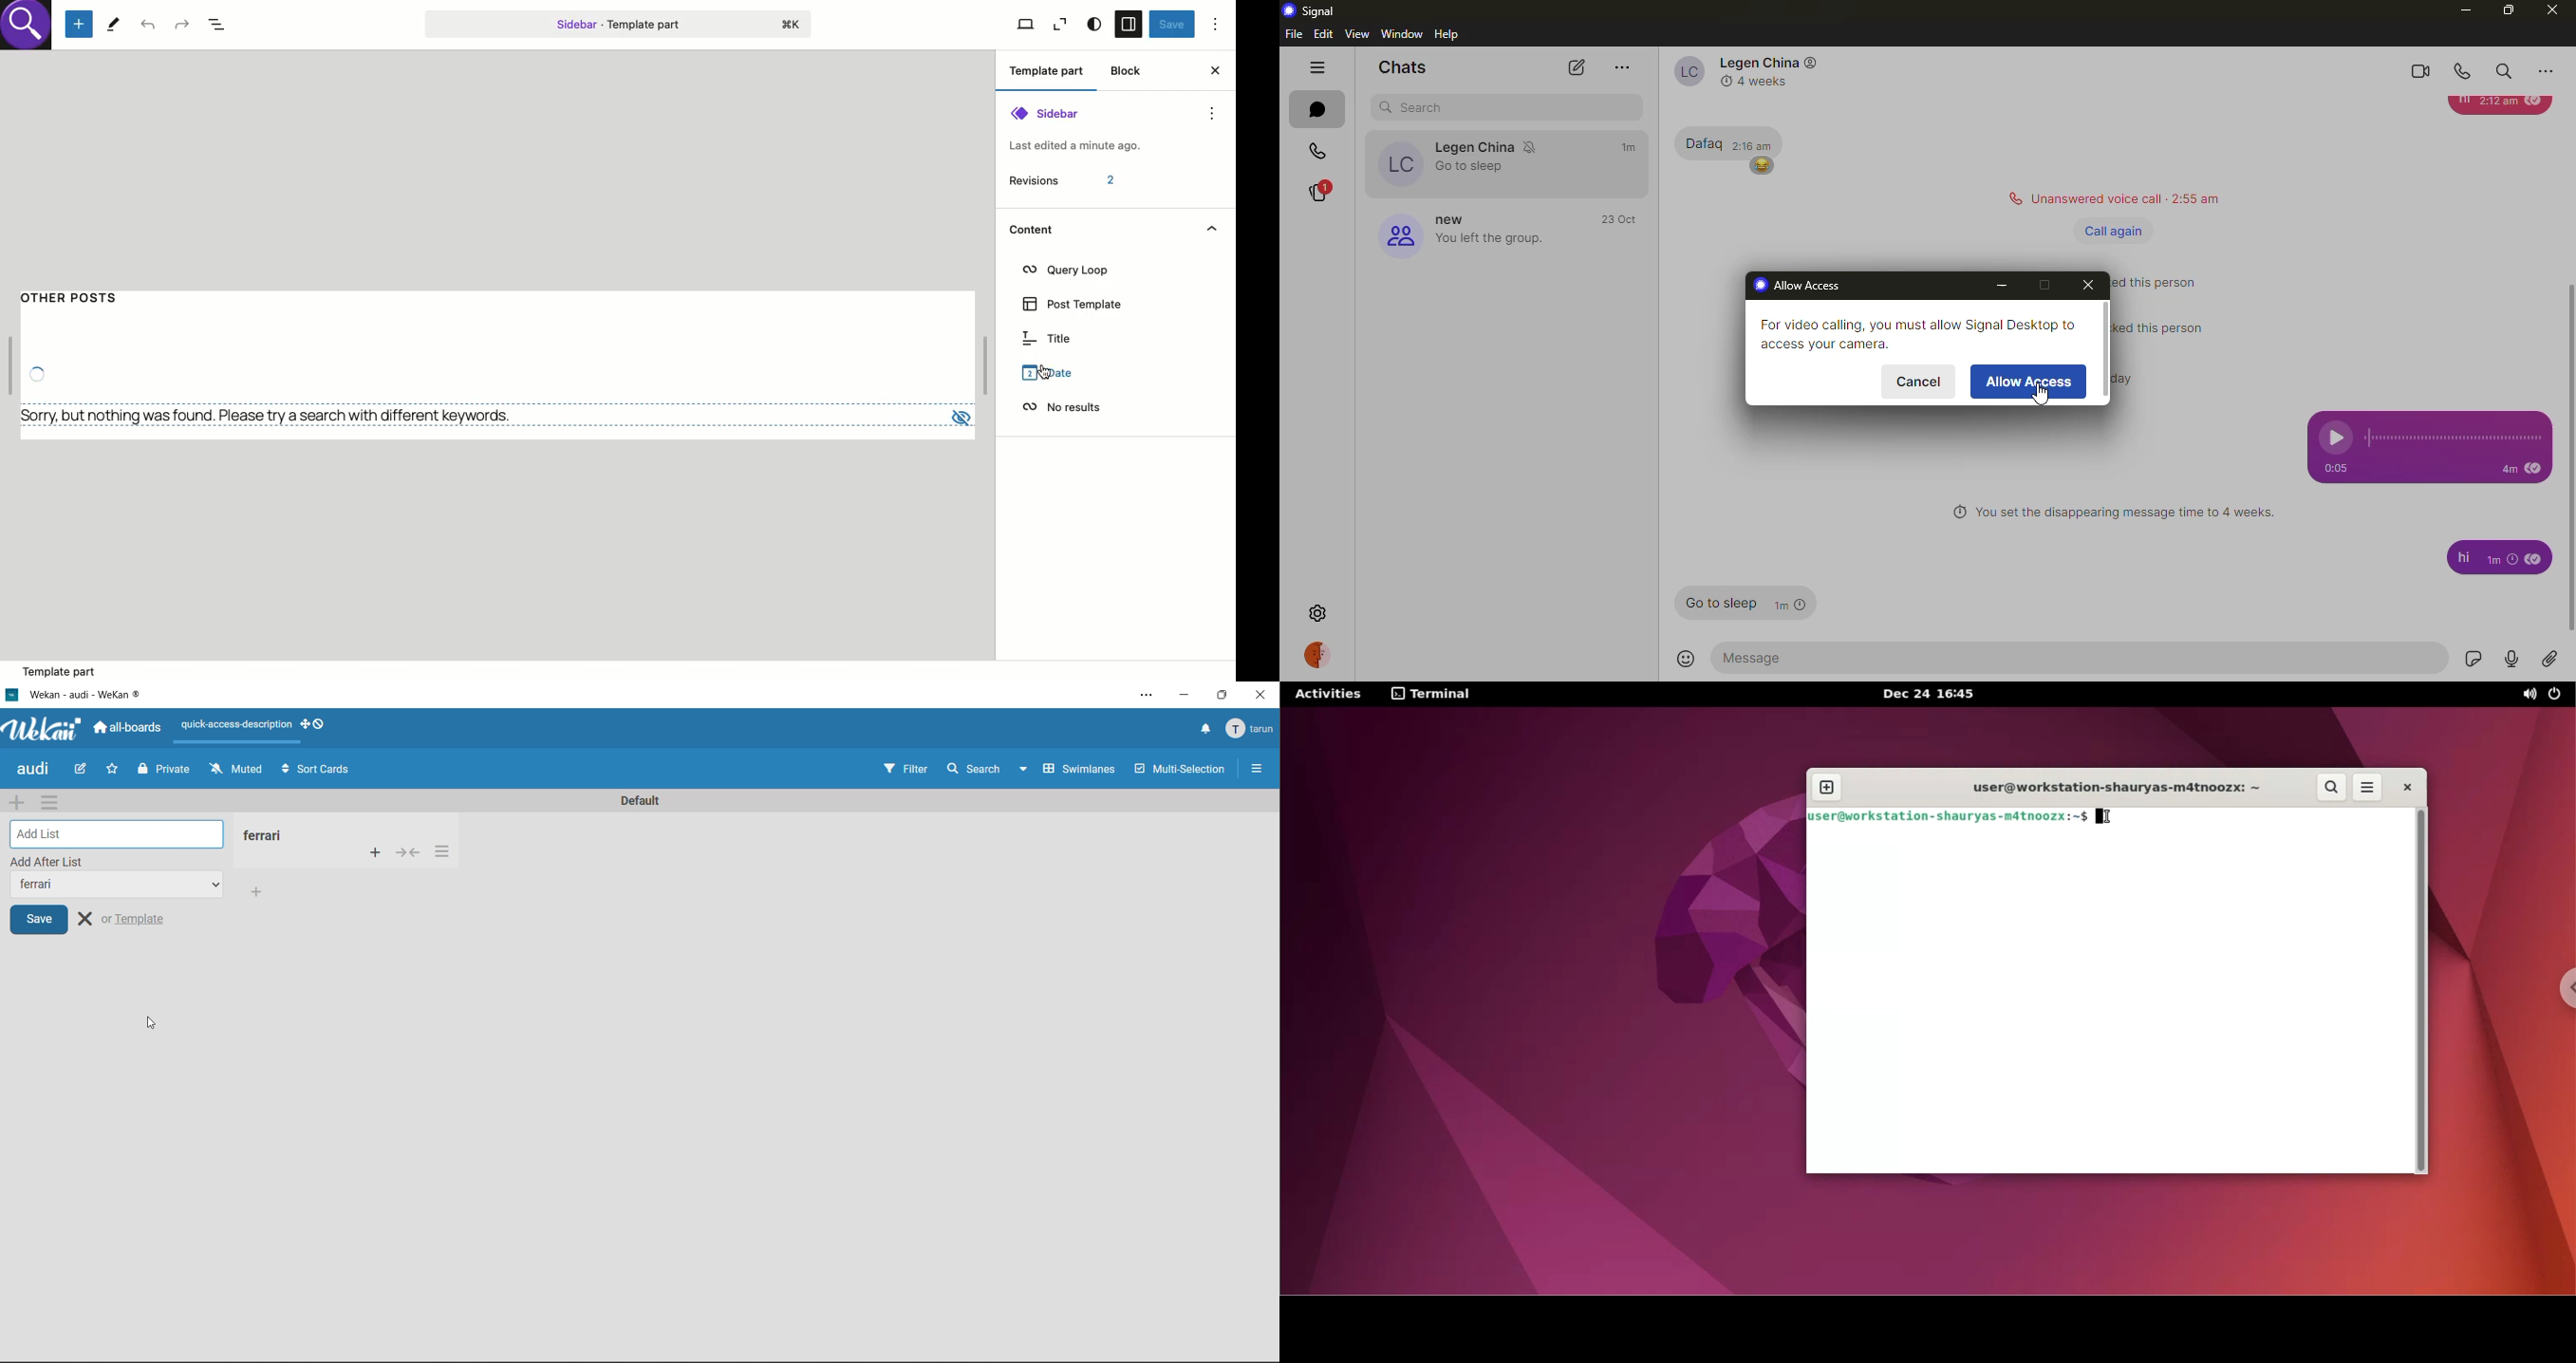 The image size is (2576, 1372). I want to click on record, so click(2511, 658).